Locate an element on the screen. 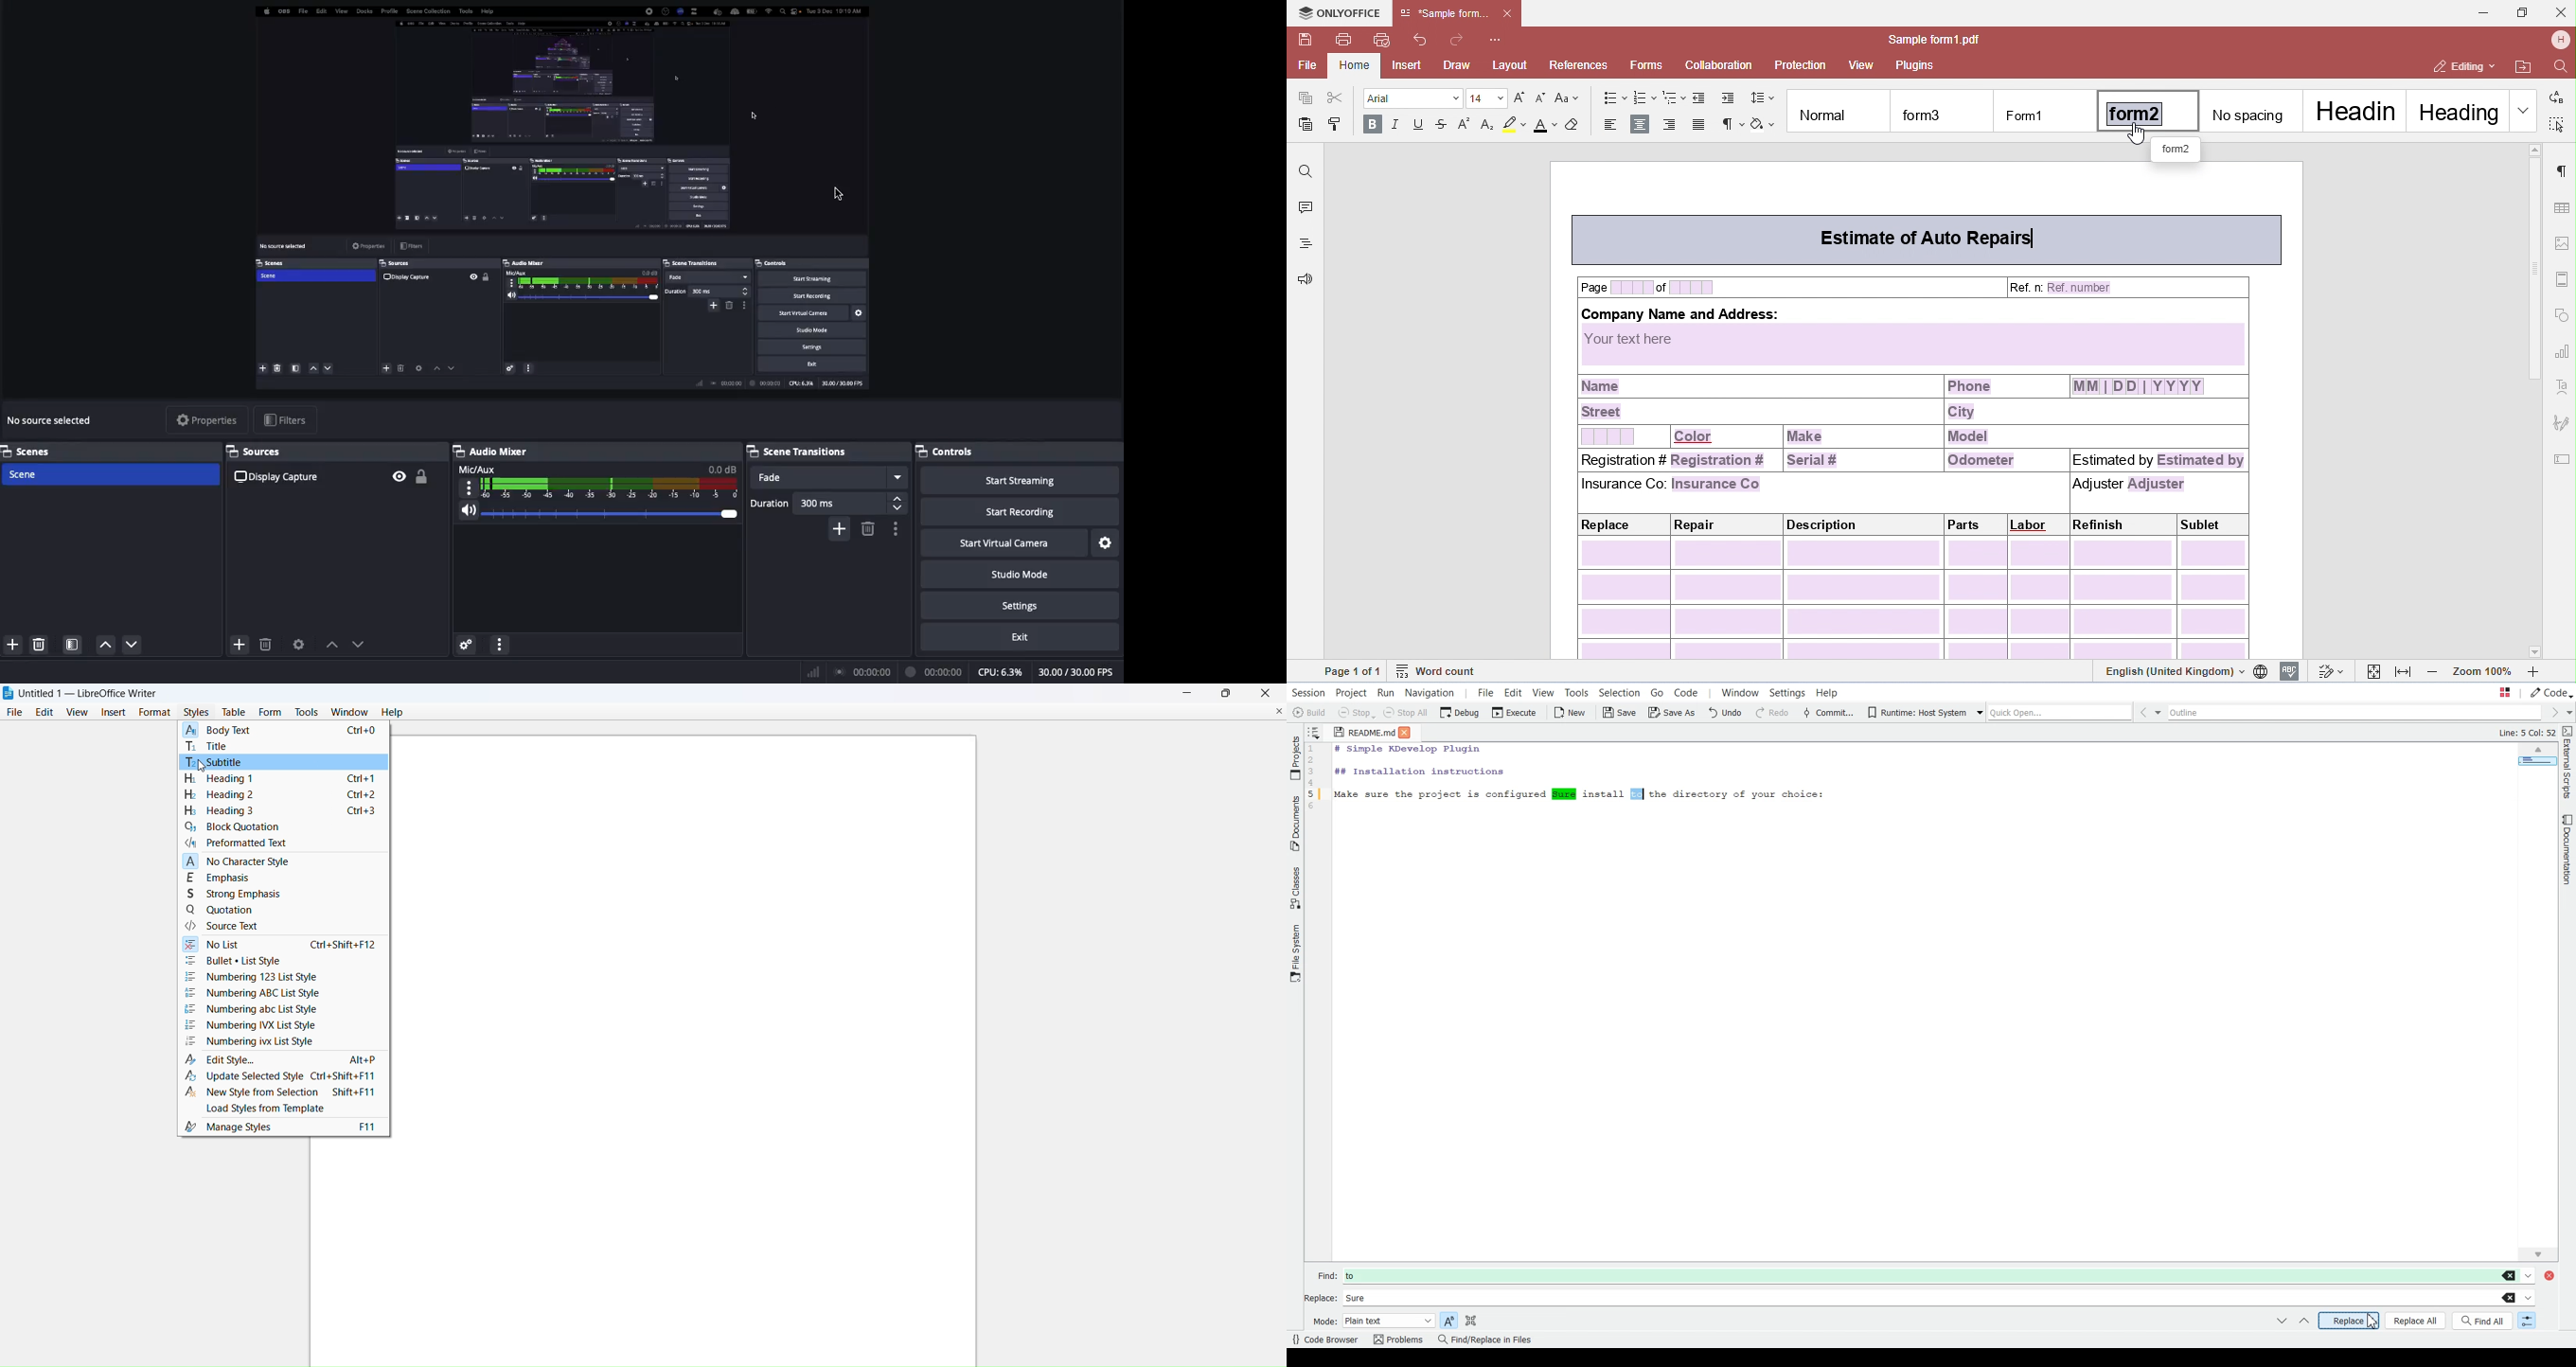  subtitle is located at coordinates (218, 762).